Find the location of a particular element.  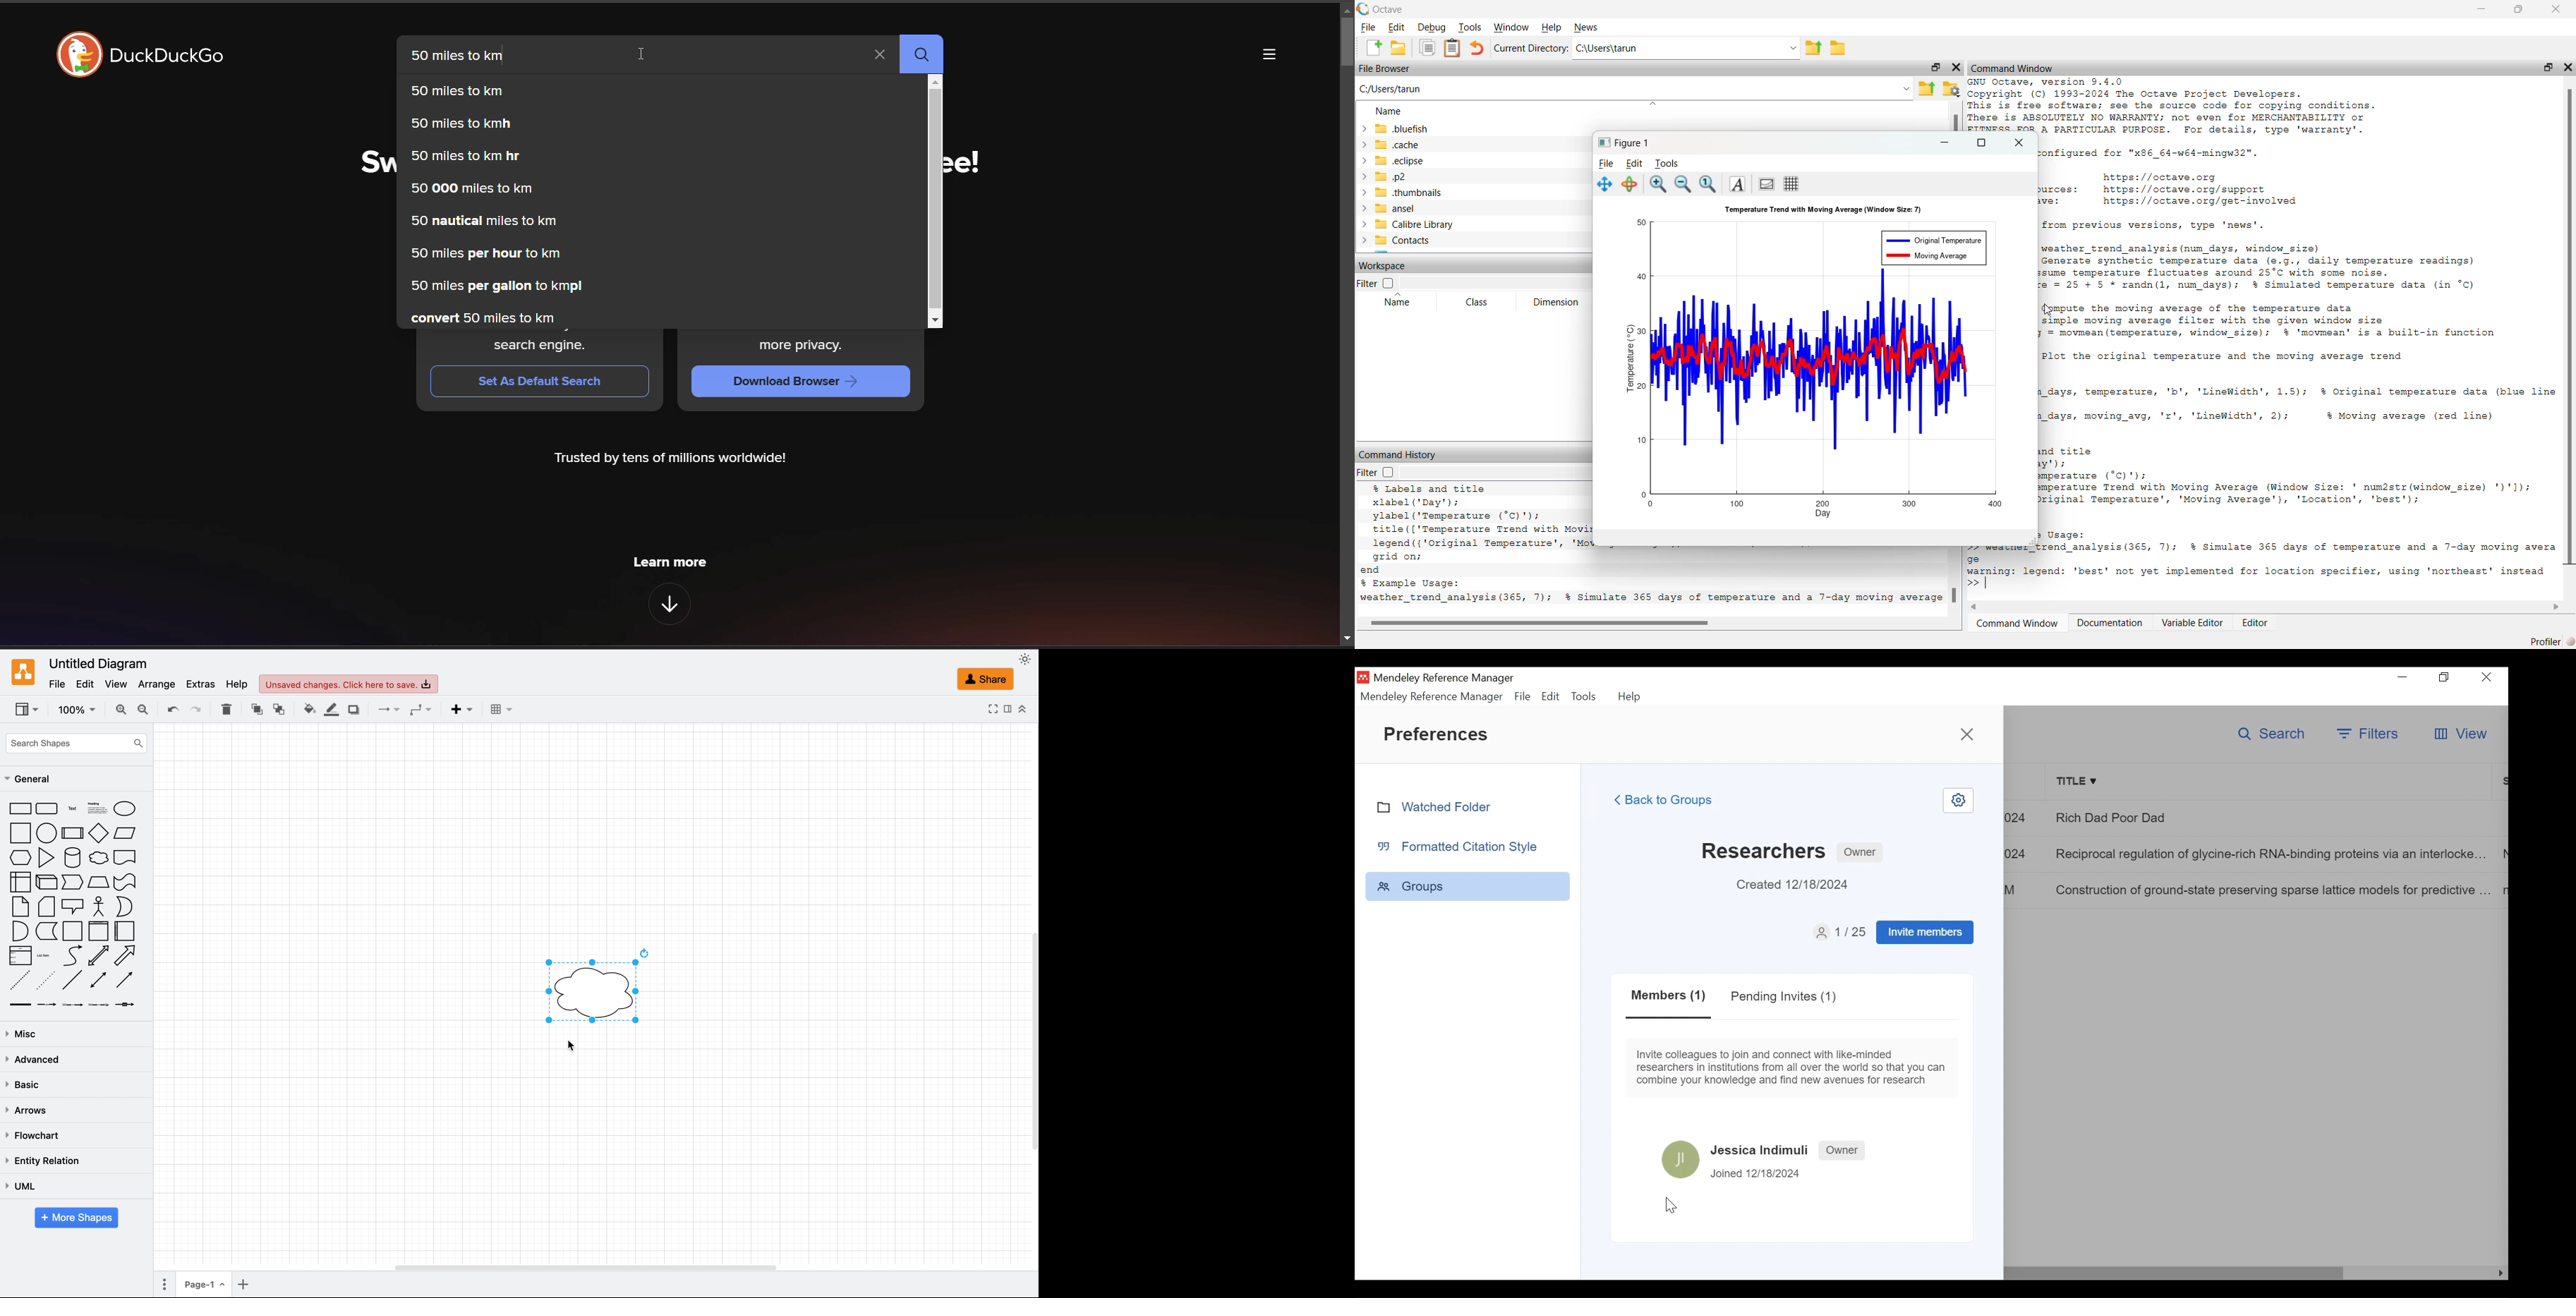

Search is located at coordinates (2269, 734).